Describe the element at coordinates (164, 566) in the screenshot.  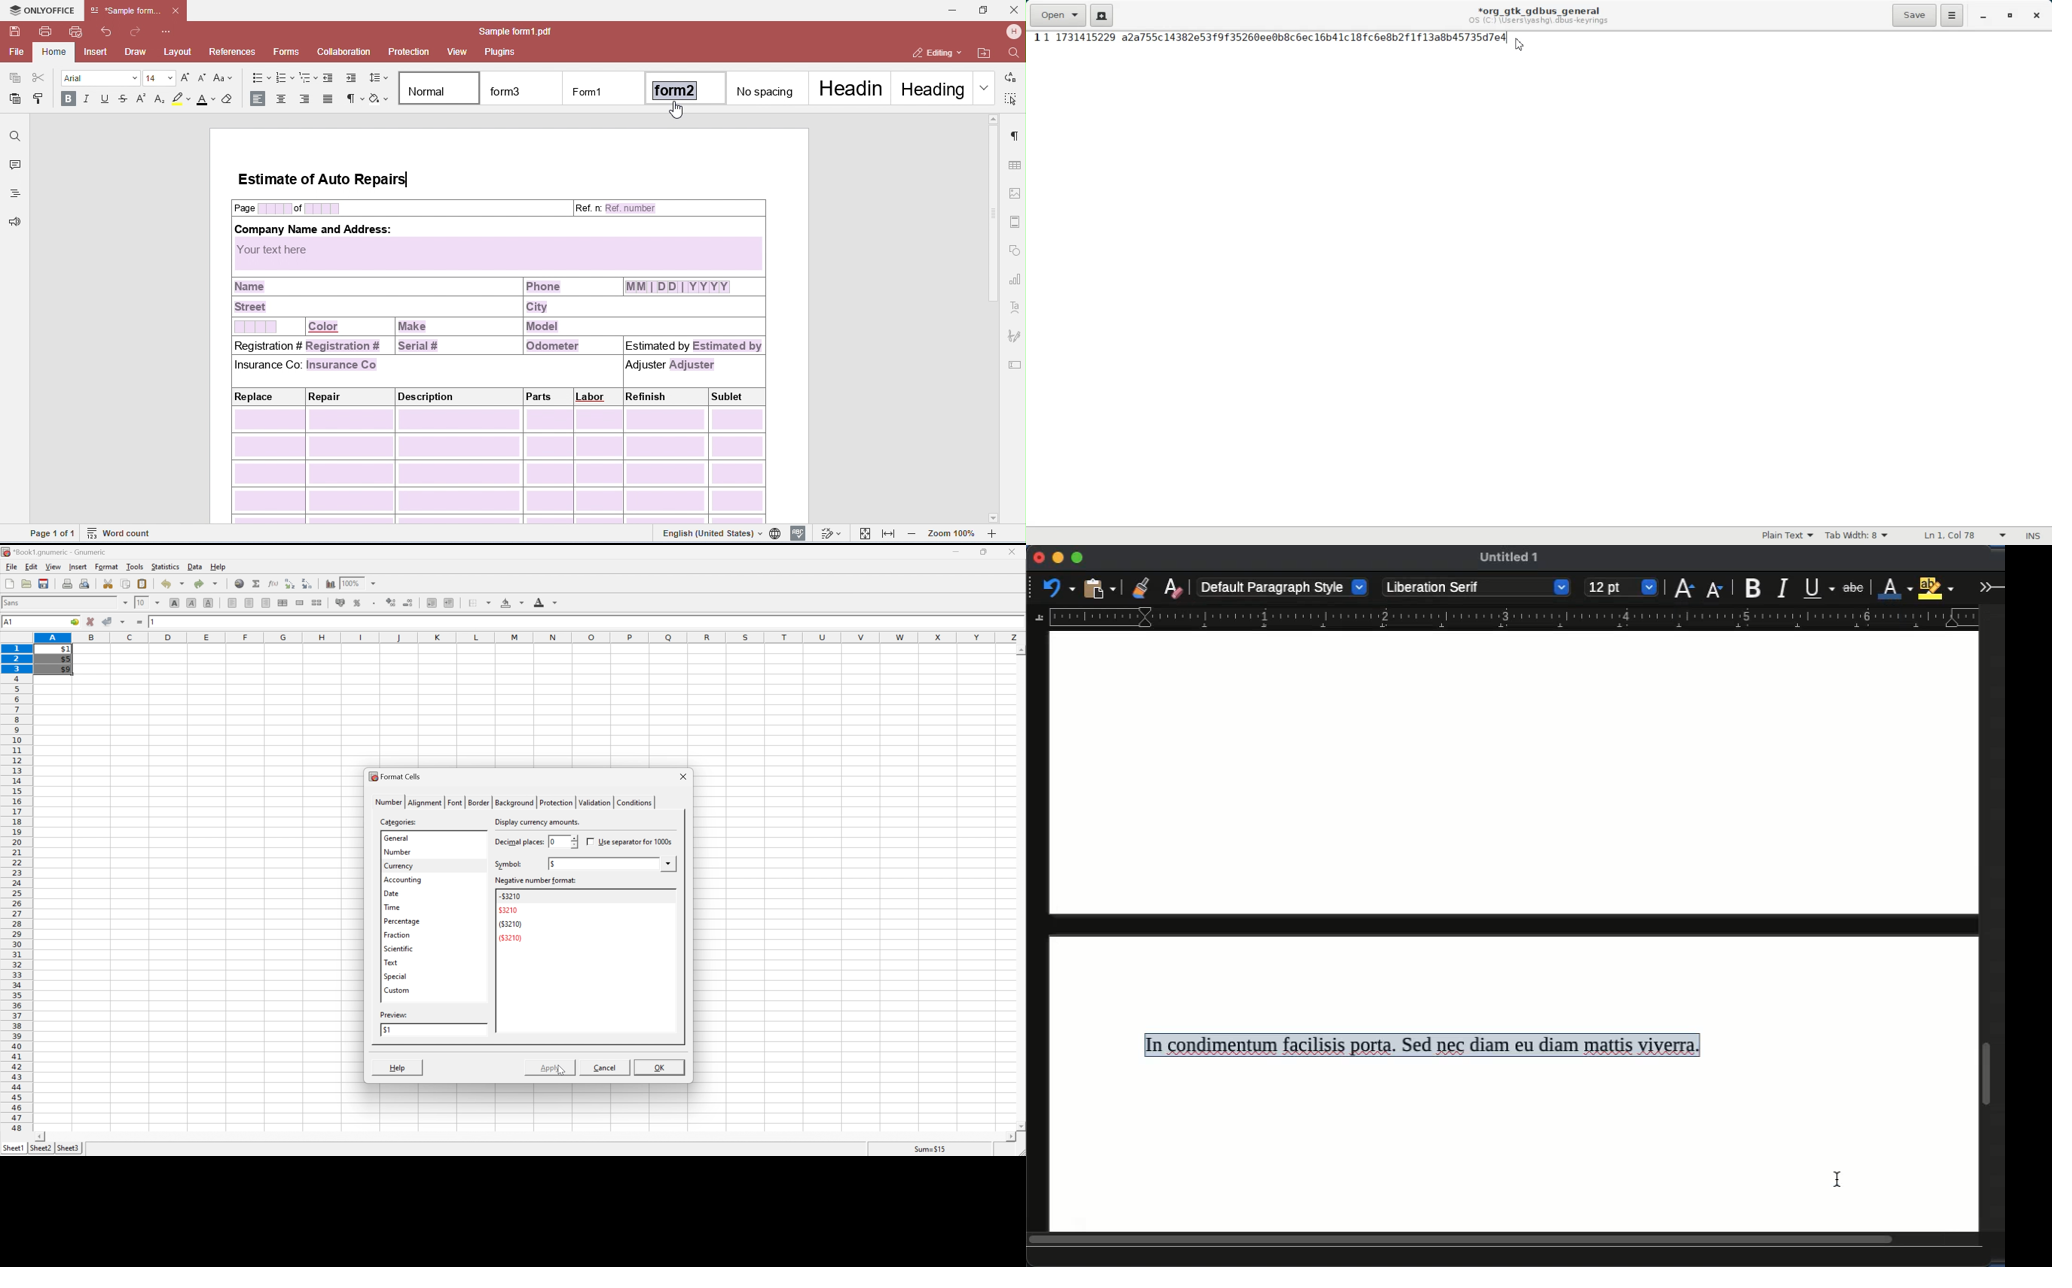
I see `statistics` at that location.